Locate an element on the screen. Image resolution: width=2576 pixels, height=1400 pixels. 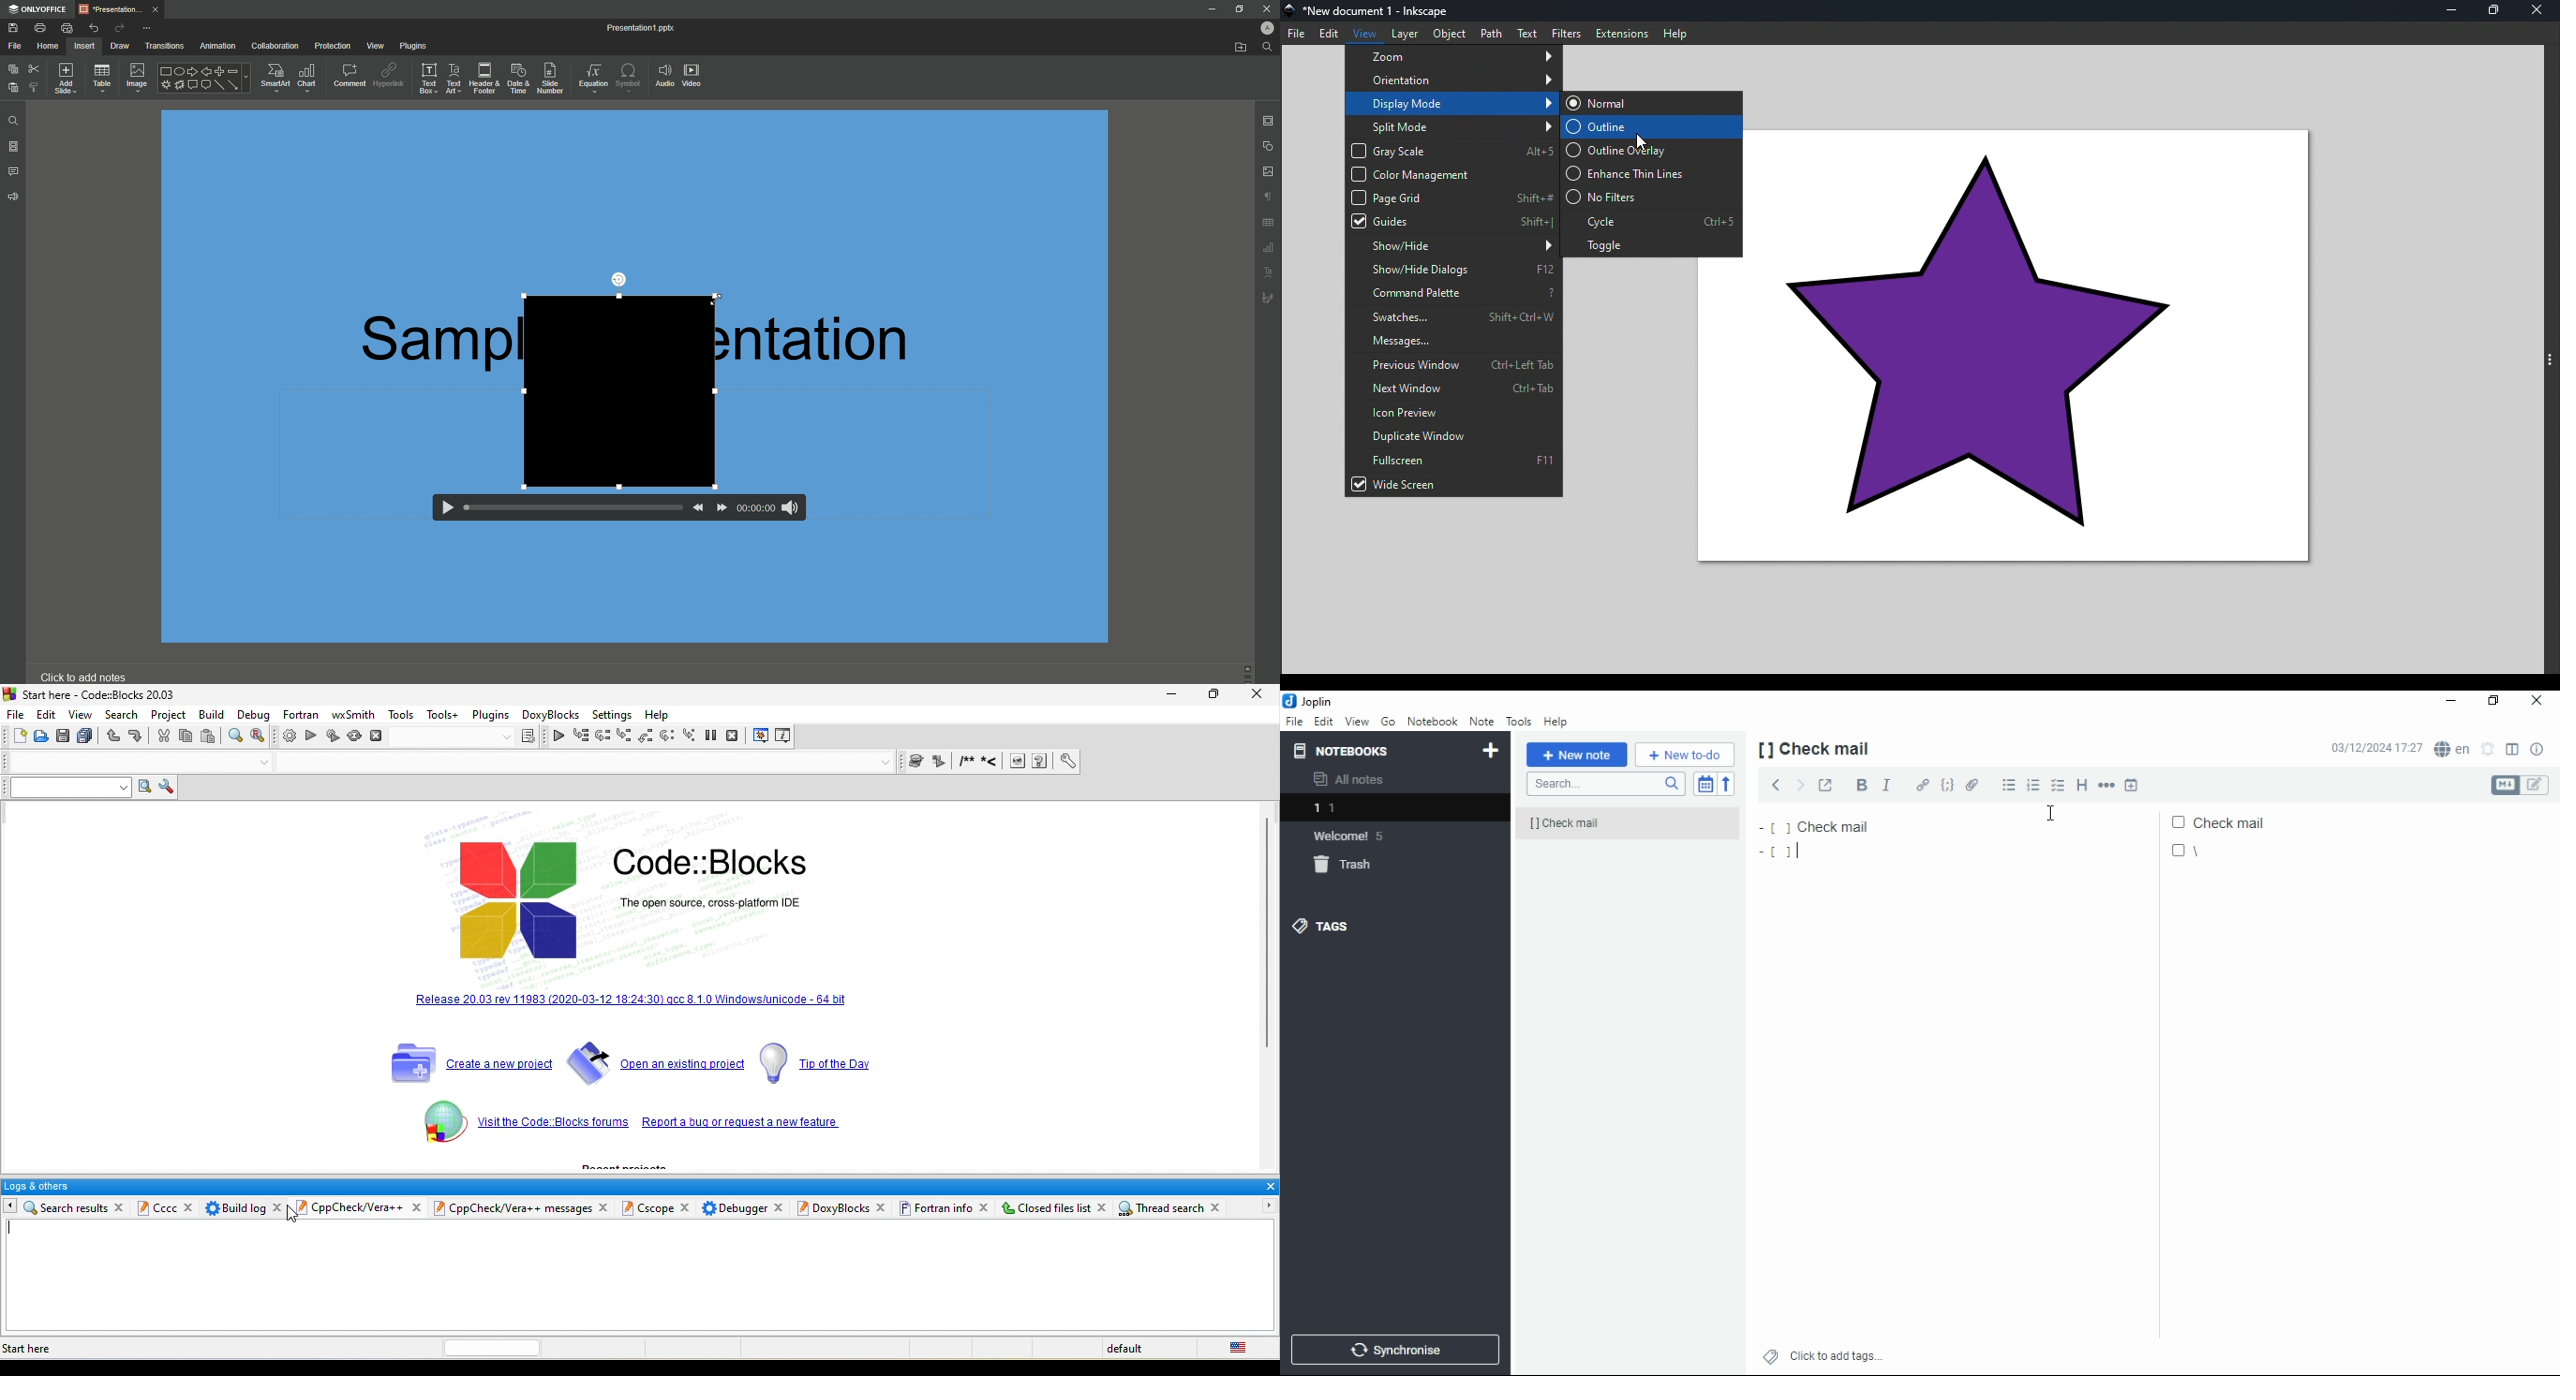
notebook 1 is located at coordinates (1364, 807).